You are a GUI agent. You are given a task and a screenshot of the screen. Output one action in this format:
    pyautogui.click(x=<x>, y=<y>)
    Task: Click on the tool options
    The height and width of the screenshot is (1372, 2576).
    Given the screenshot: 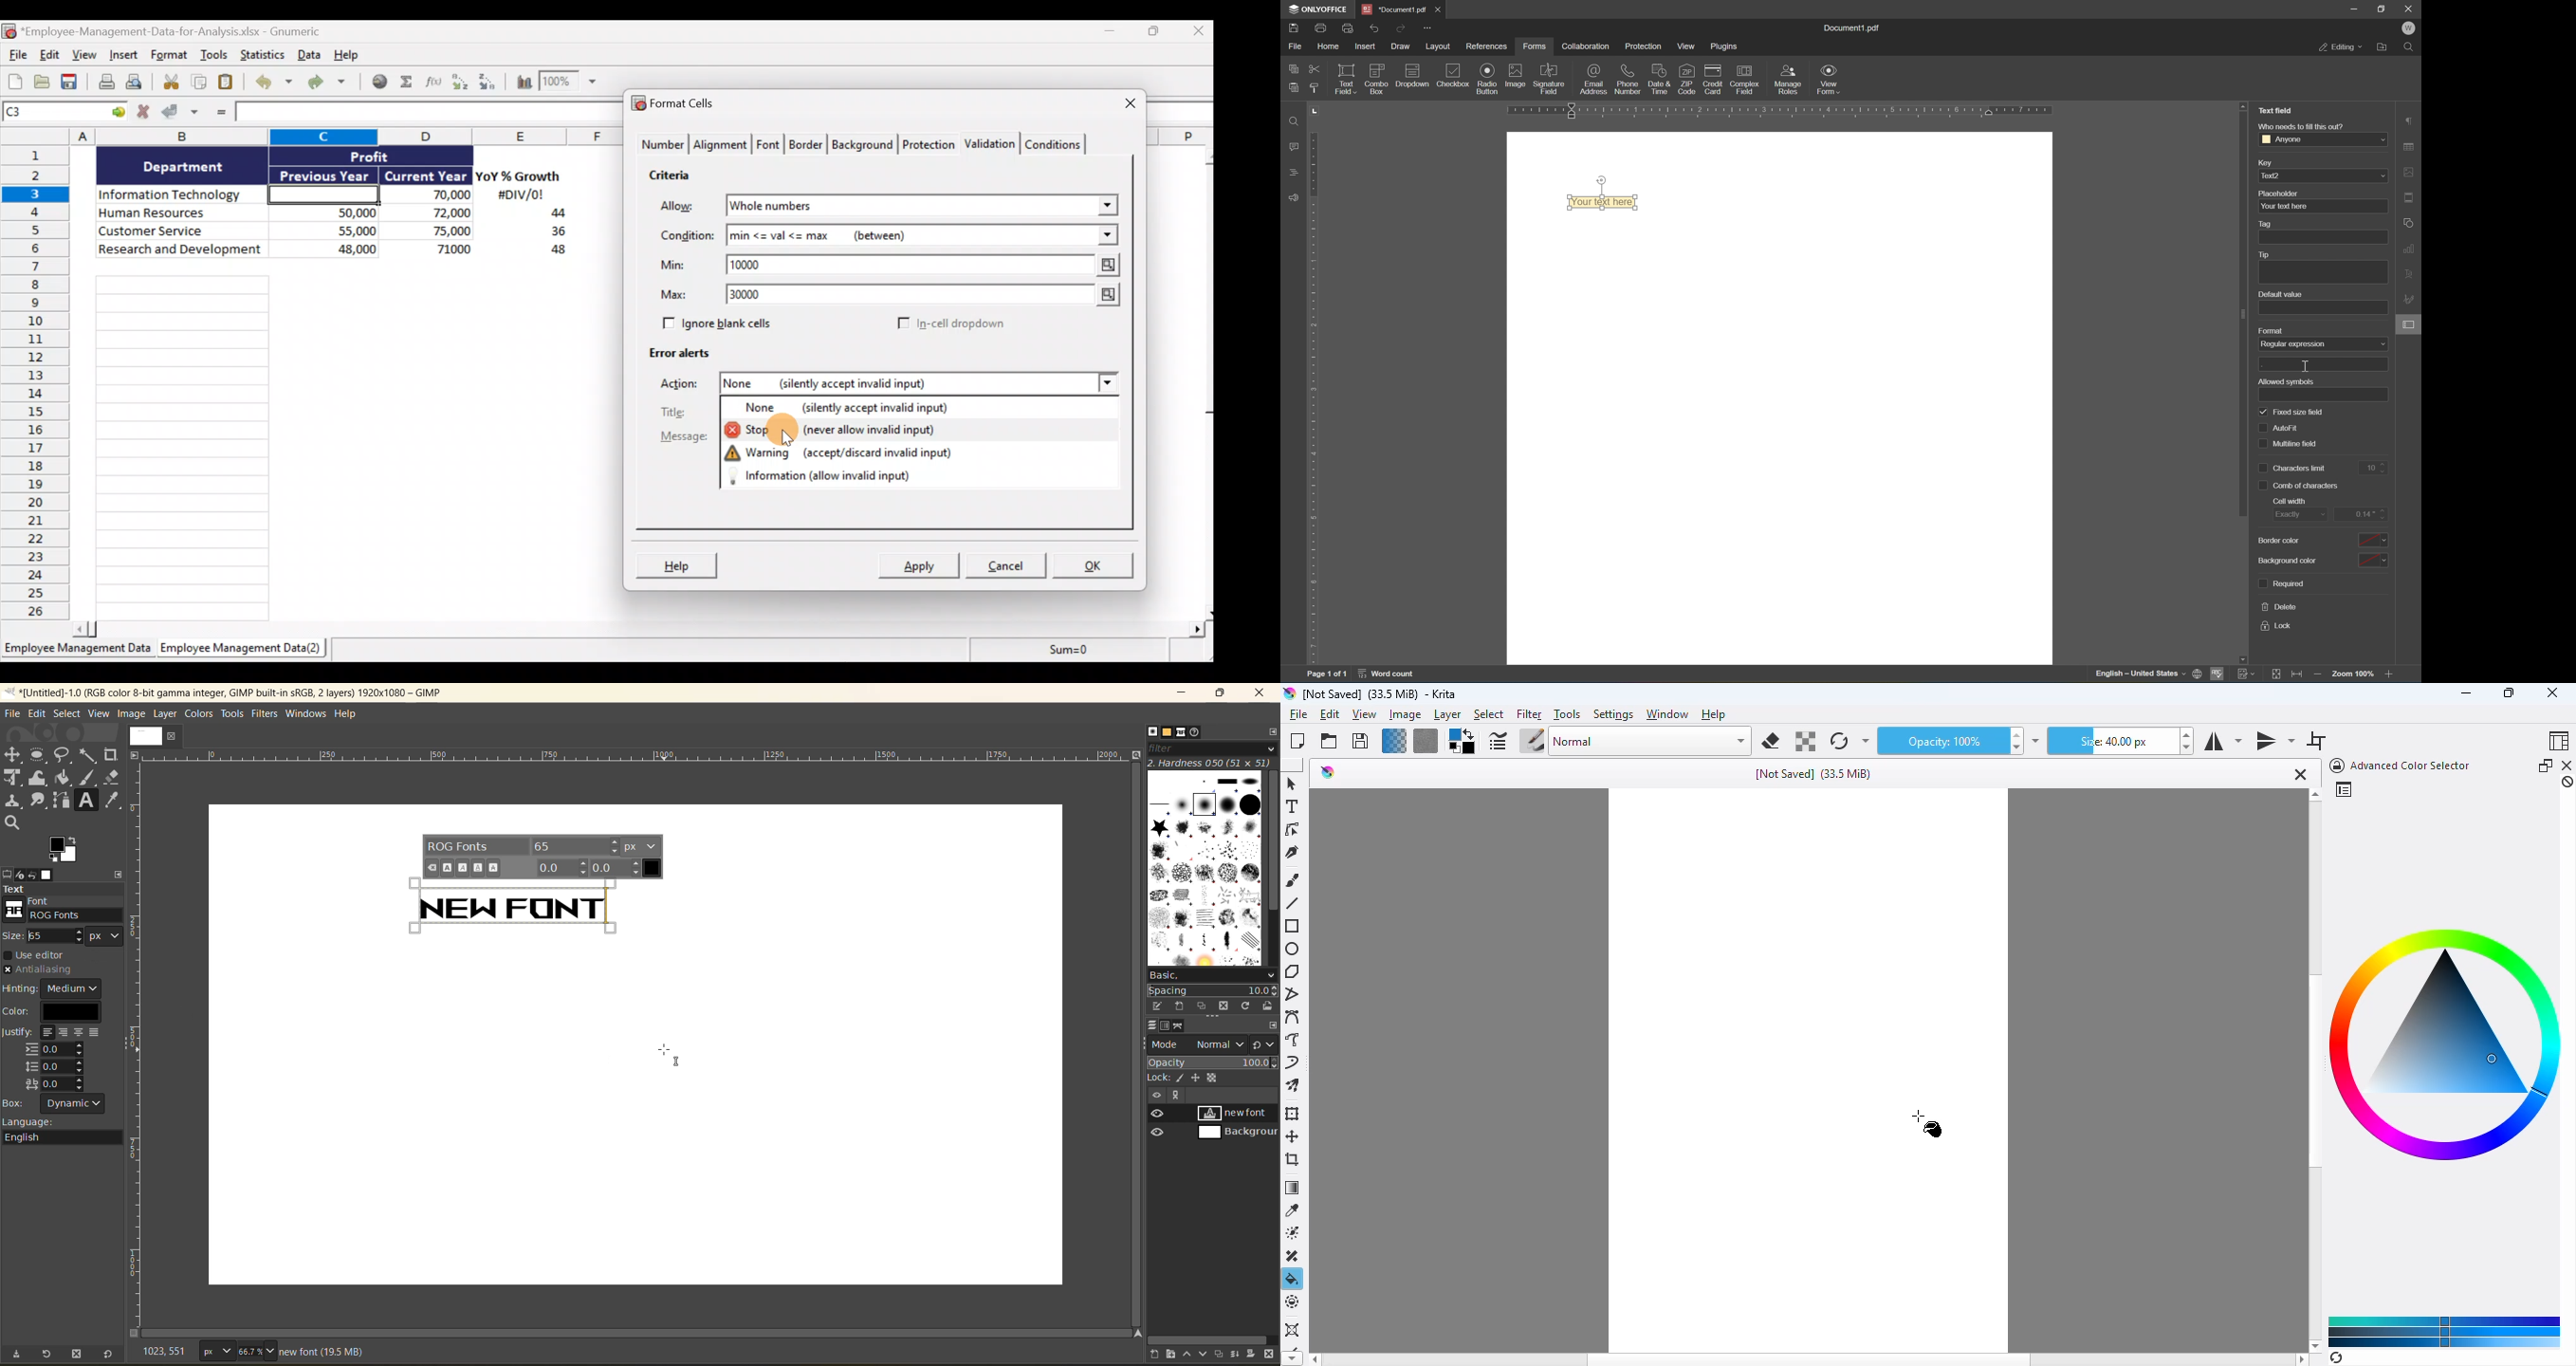 What is the action you would take?
    pyautogui.click(x=8, y=874)
    